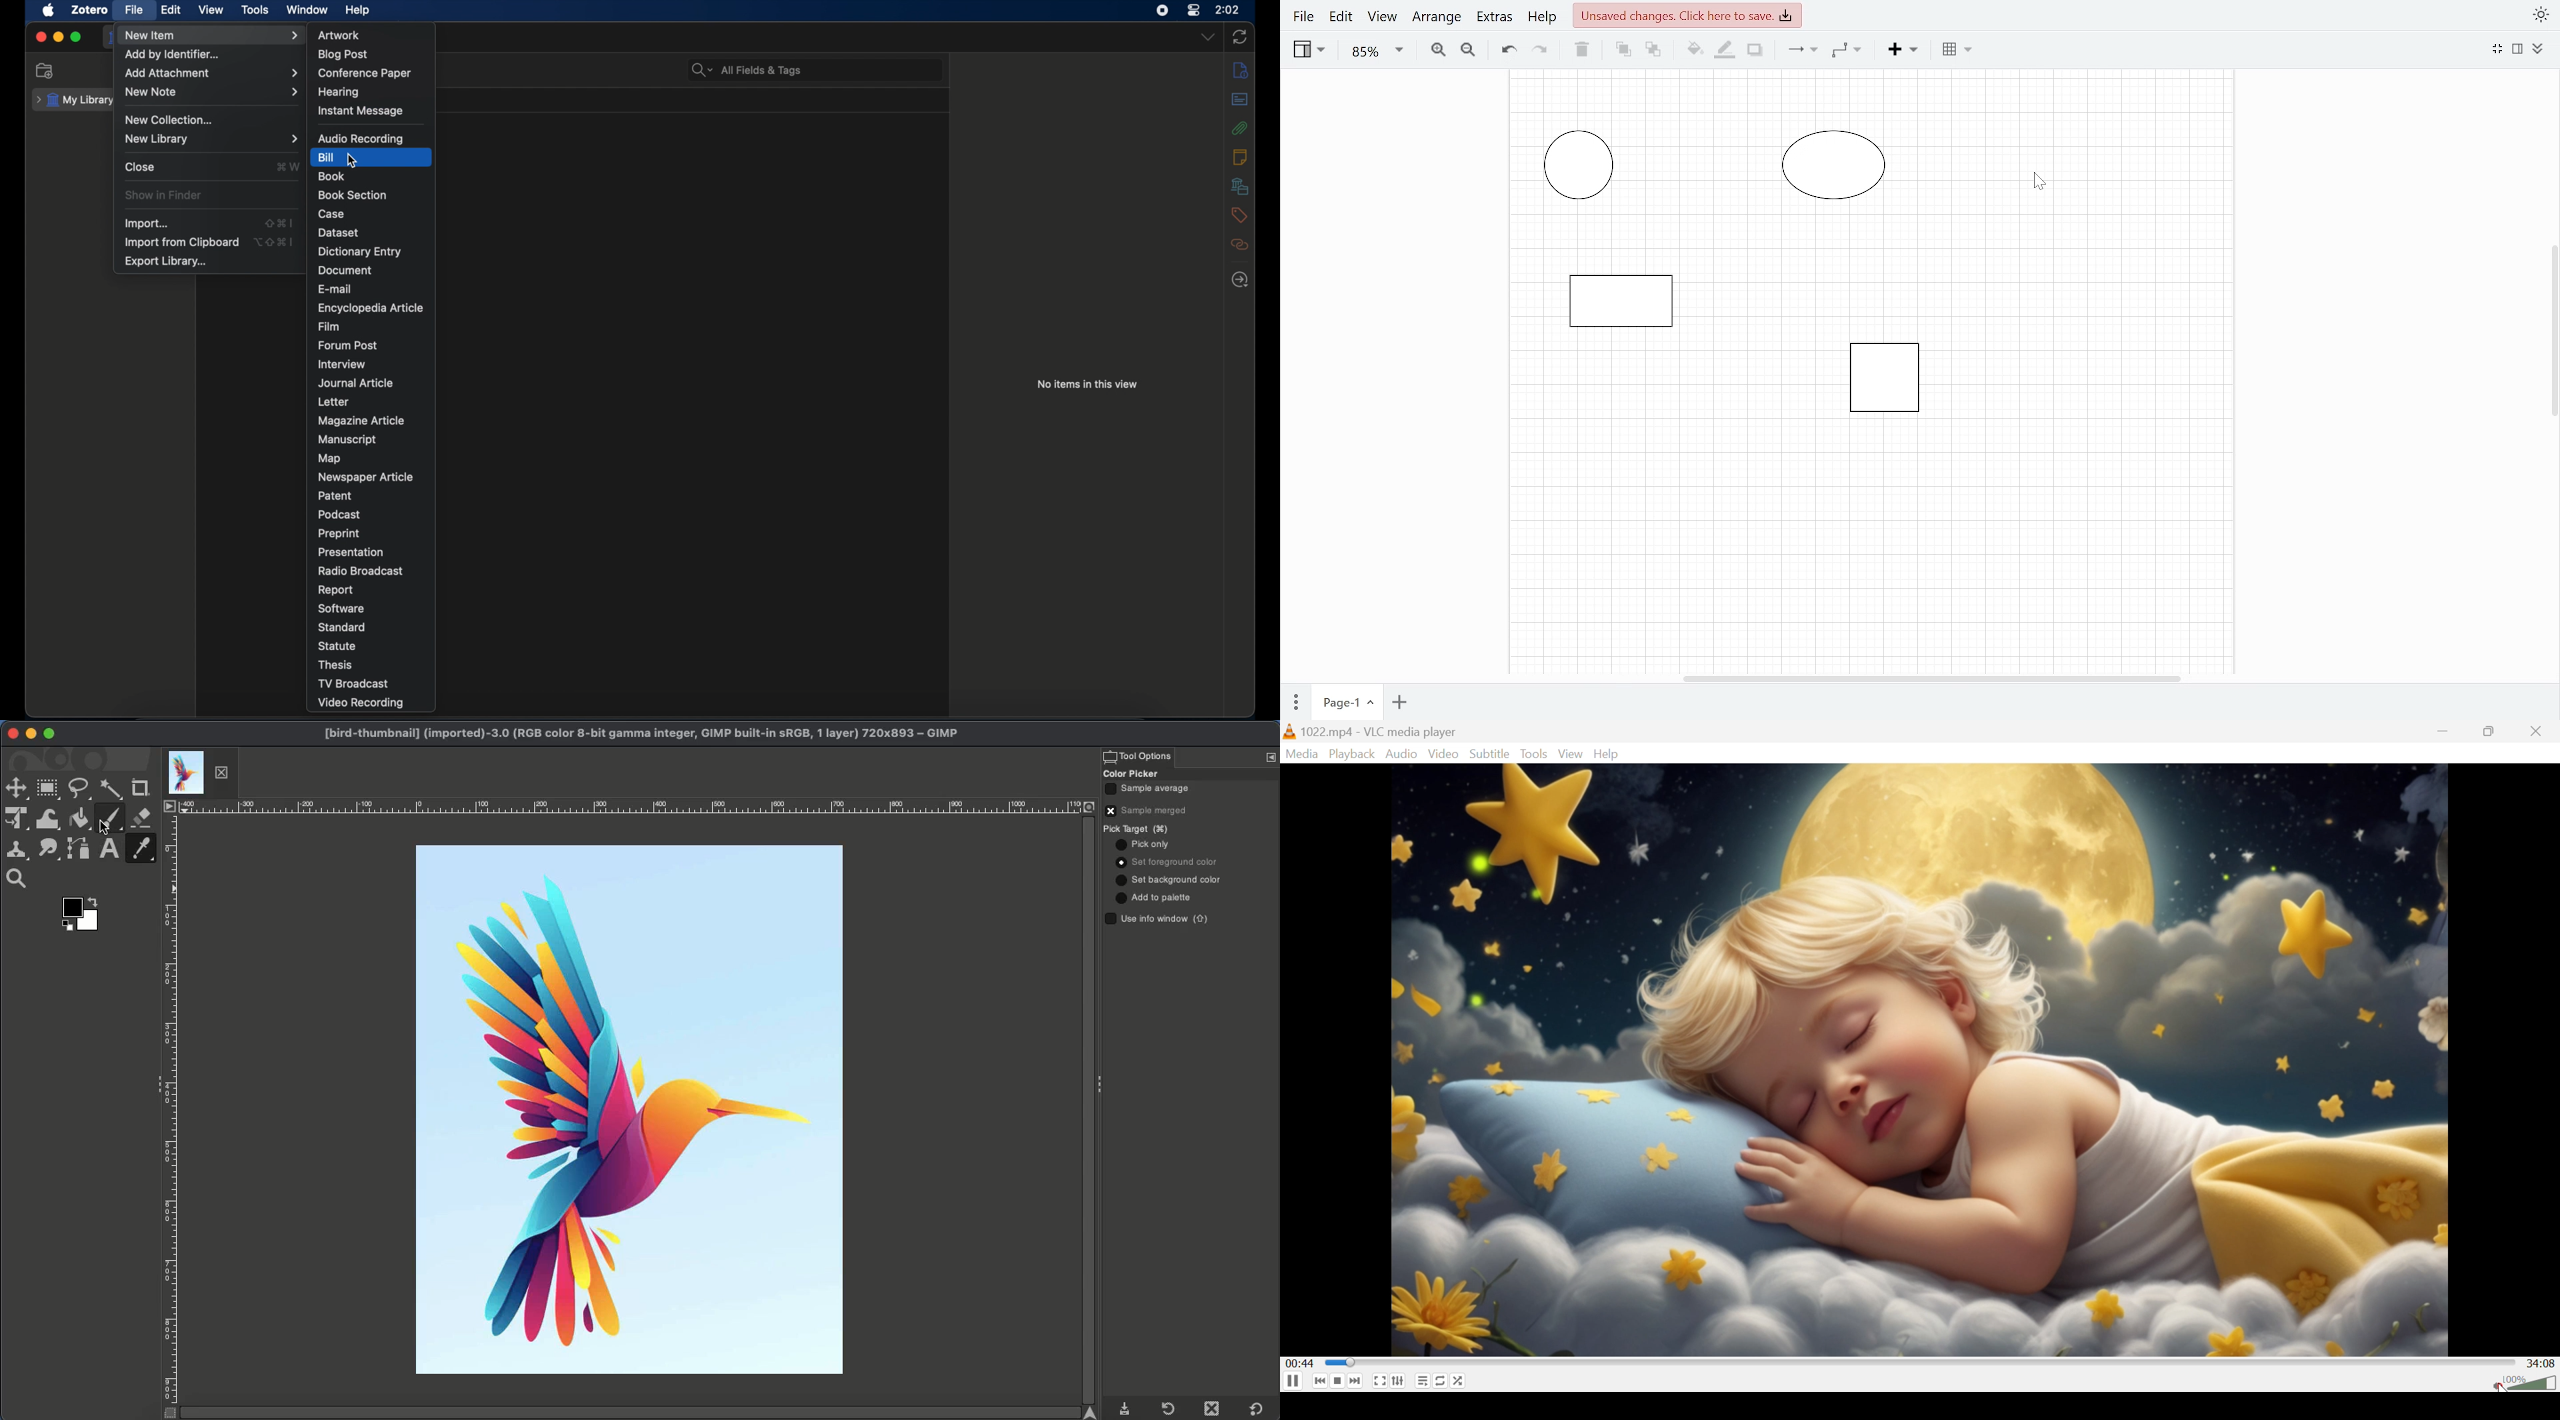 This screenshot has height=1428, width=2576. What do you see at coordinates (1834, 162) in the screenshot?
I see `Circle` at bounding box center [1834, 162].